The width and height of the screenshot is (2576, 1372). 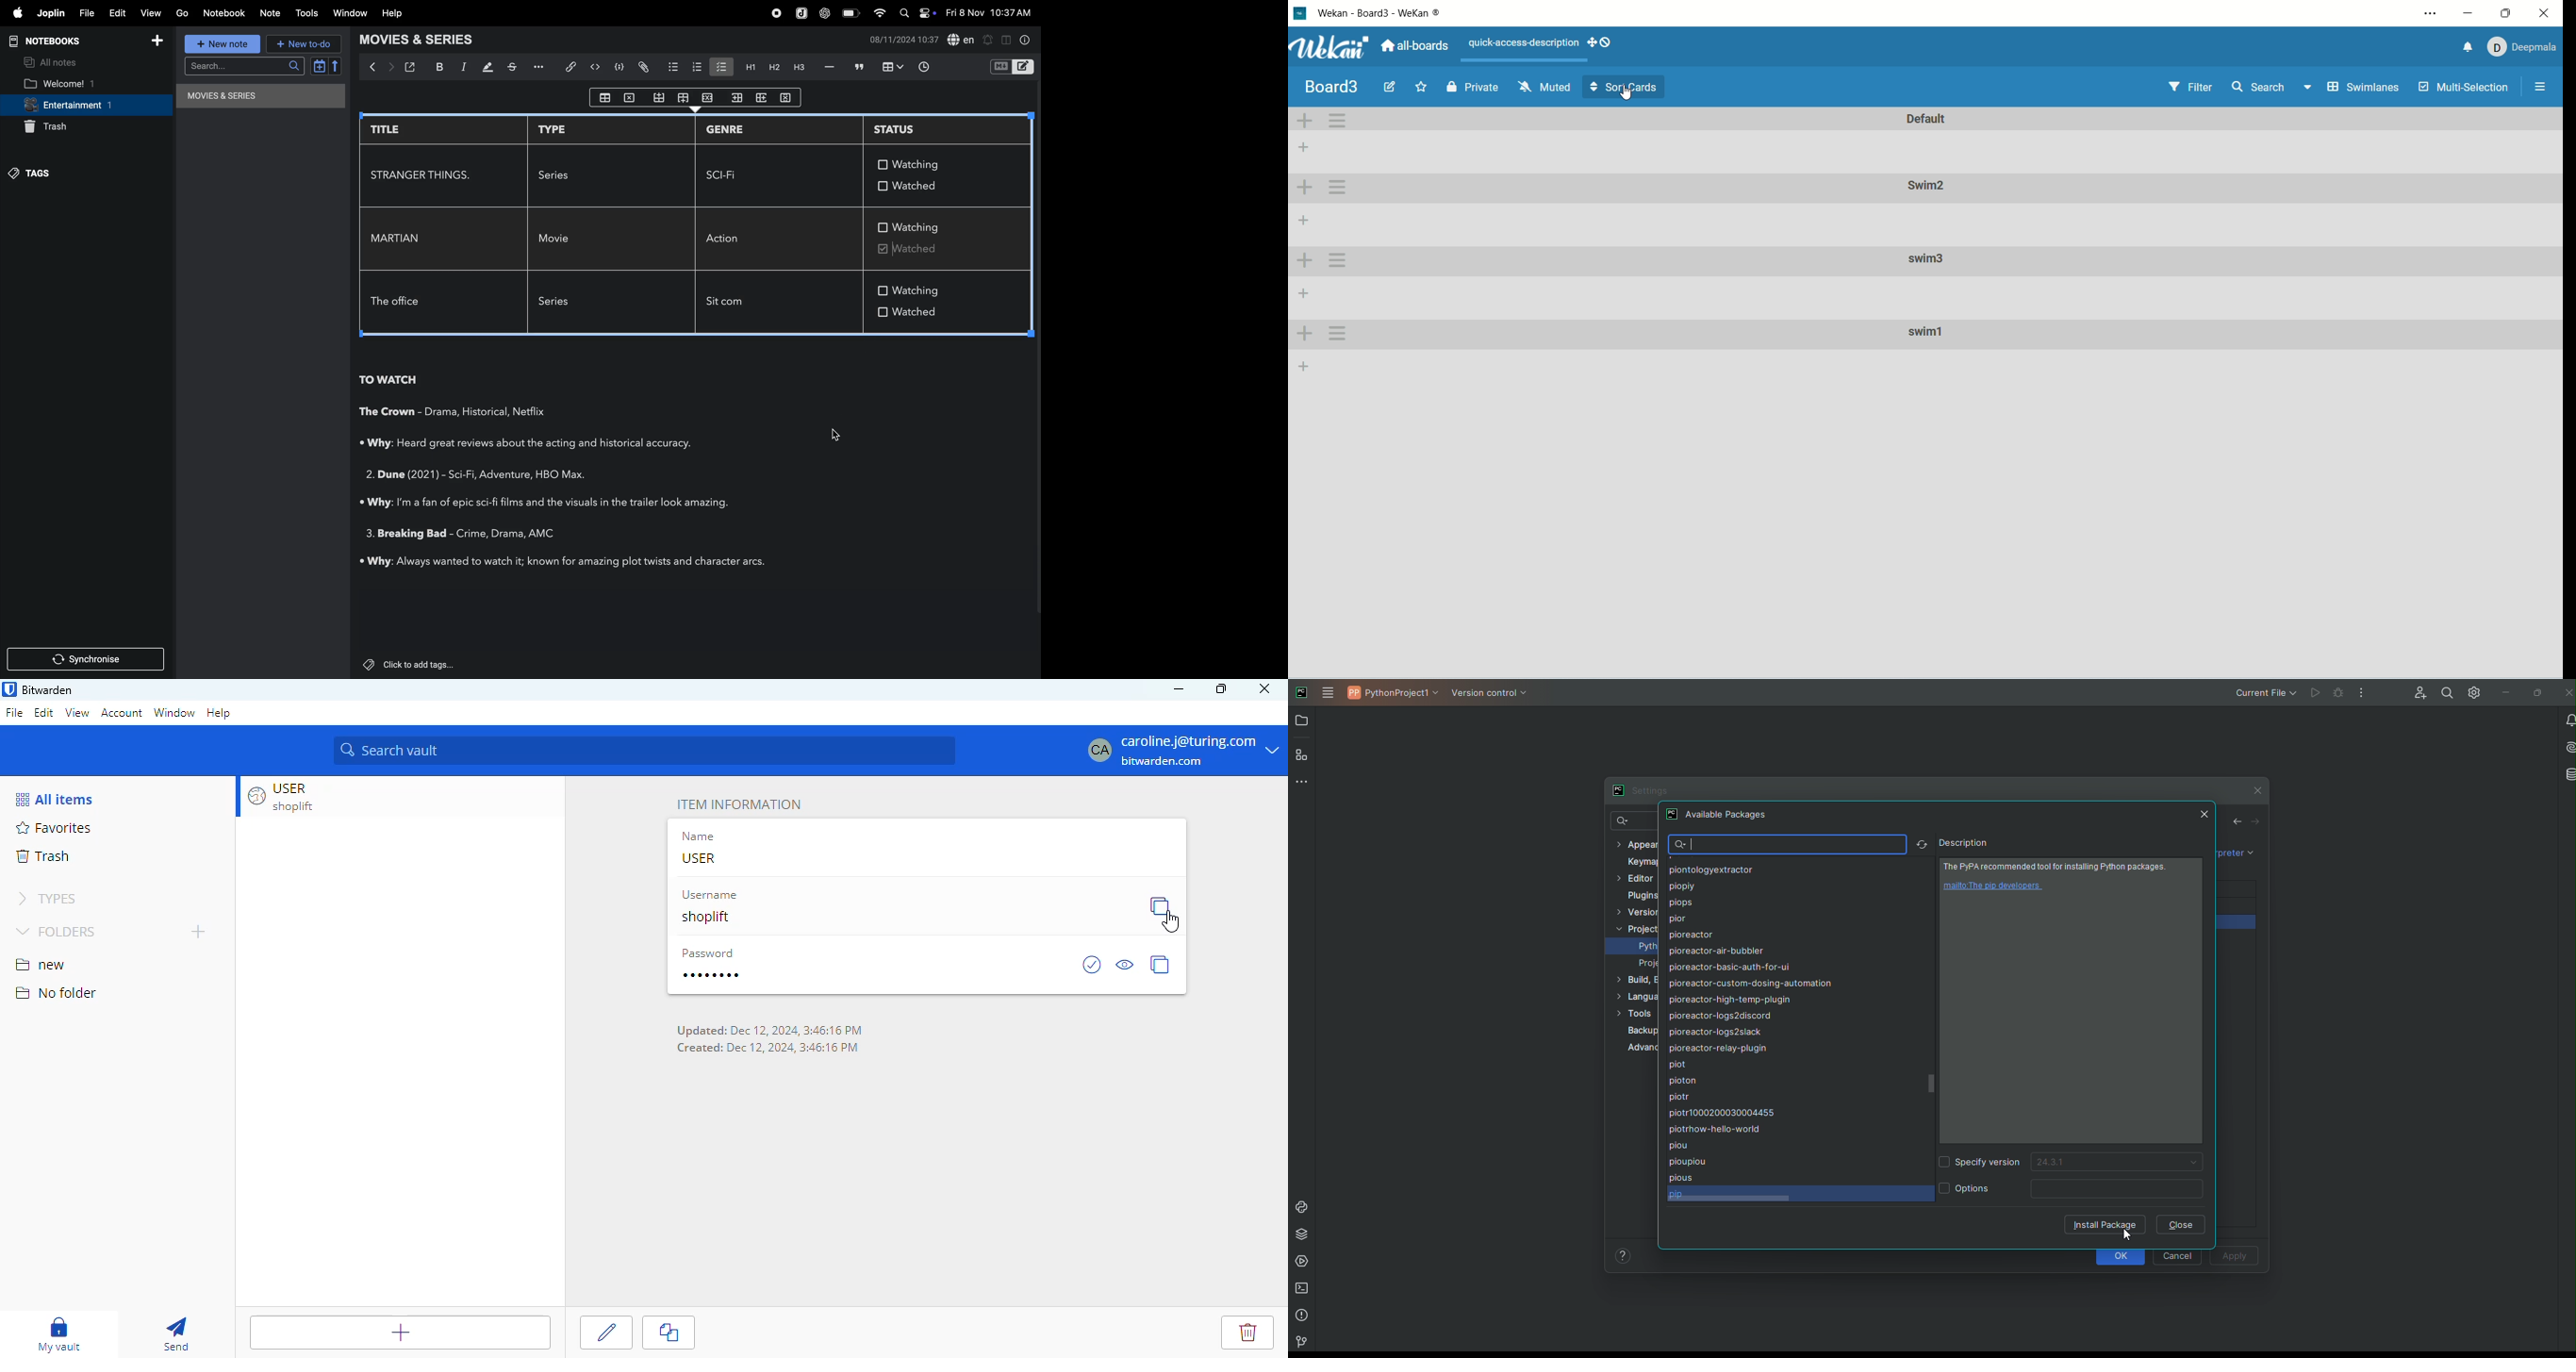 What do you see at coordinates (720, 66) in the screenshot?
I see `check box` at bounding box center [720, 66].